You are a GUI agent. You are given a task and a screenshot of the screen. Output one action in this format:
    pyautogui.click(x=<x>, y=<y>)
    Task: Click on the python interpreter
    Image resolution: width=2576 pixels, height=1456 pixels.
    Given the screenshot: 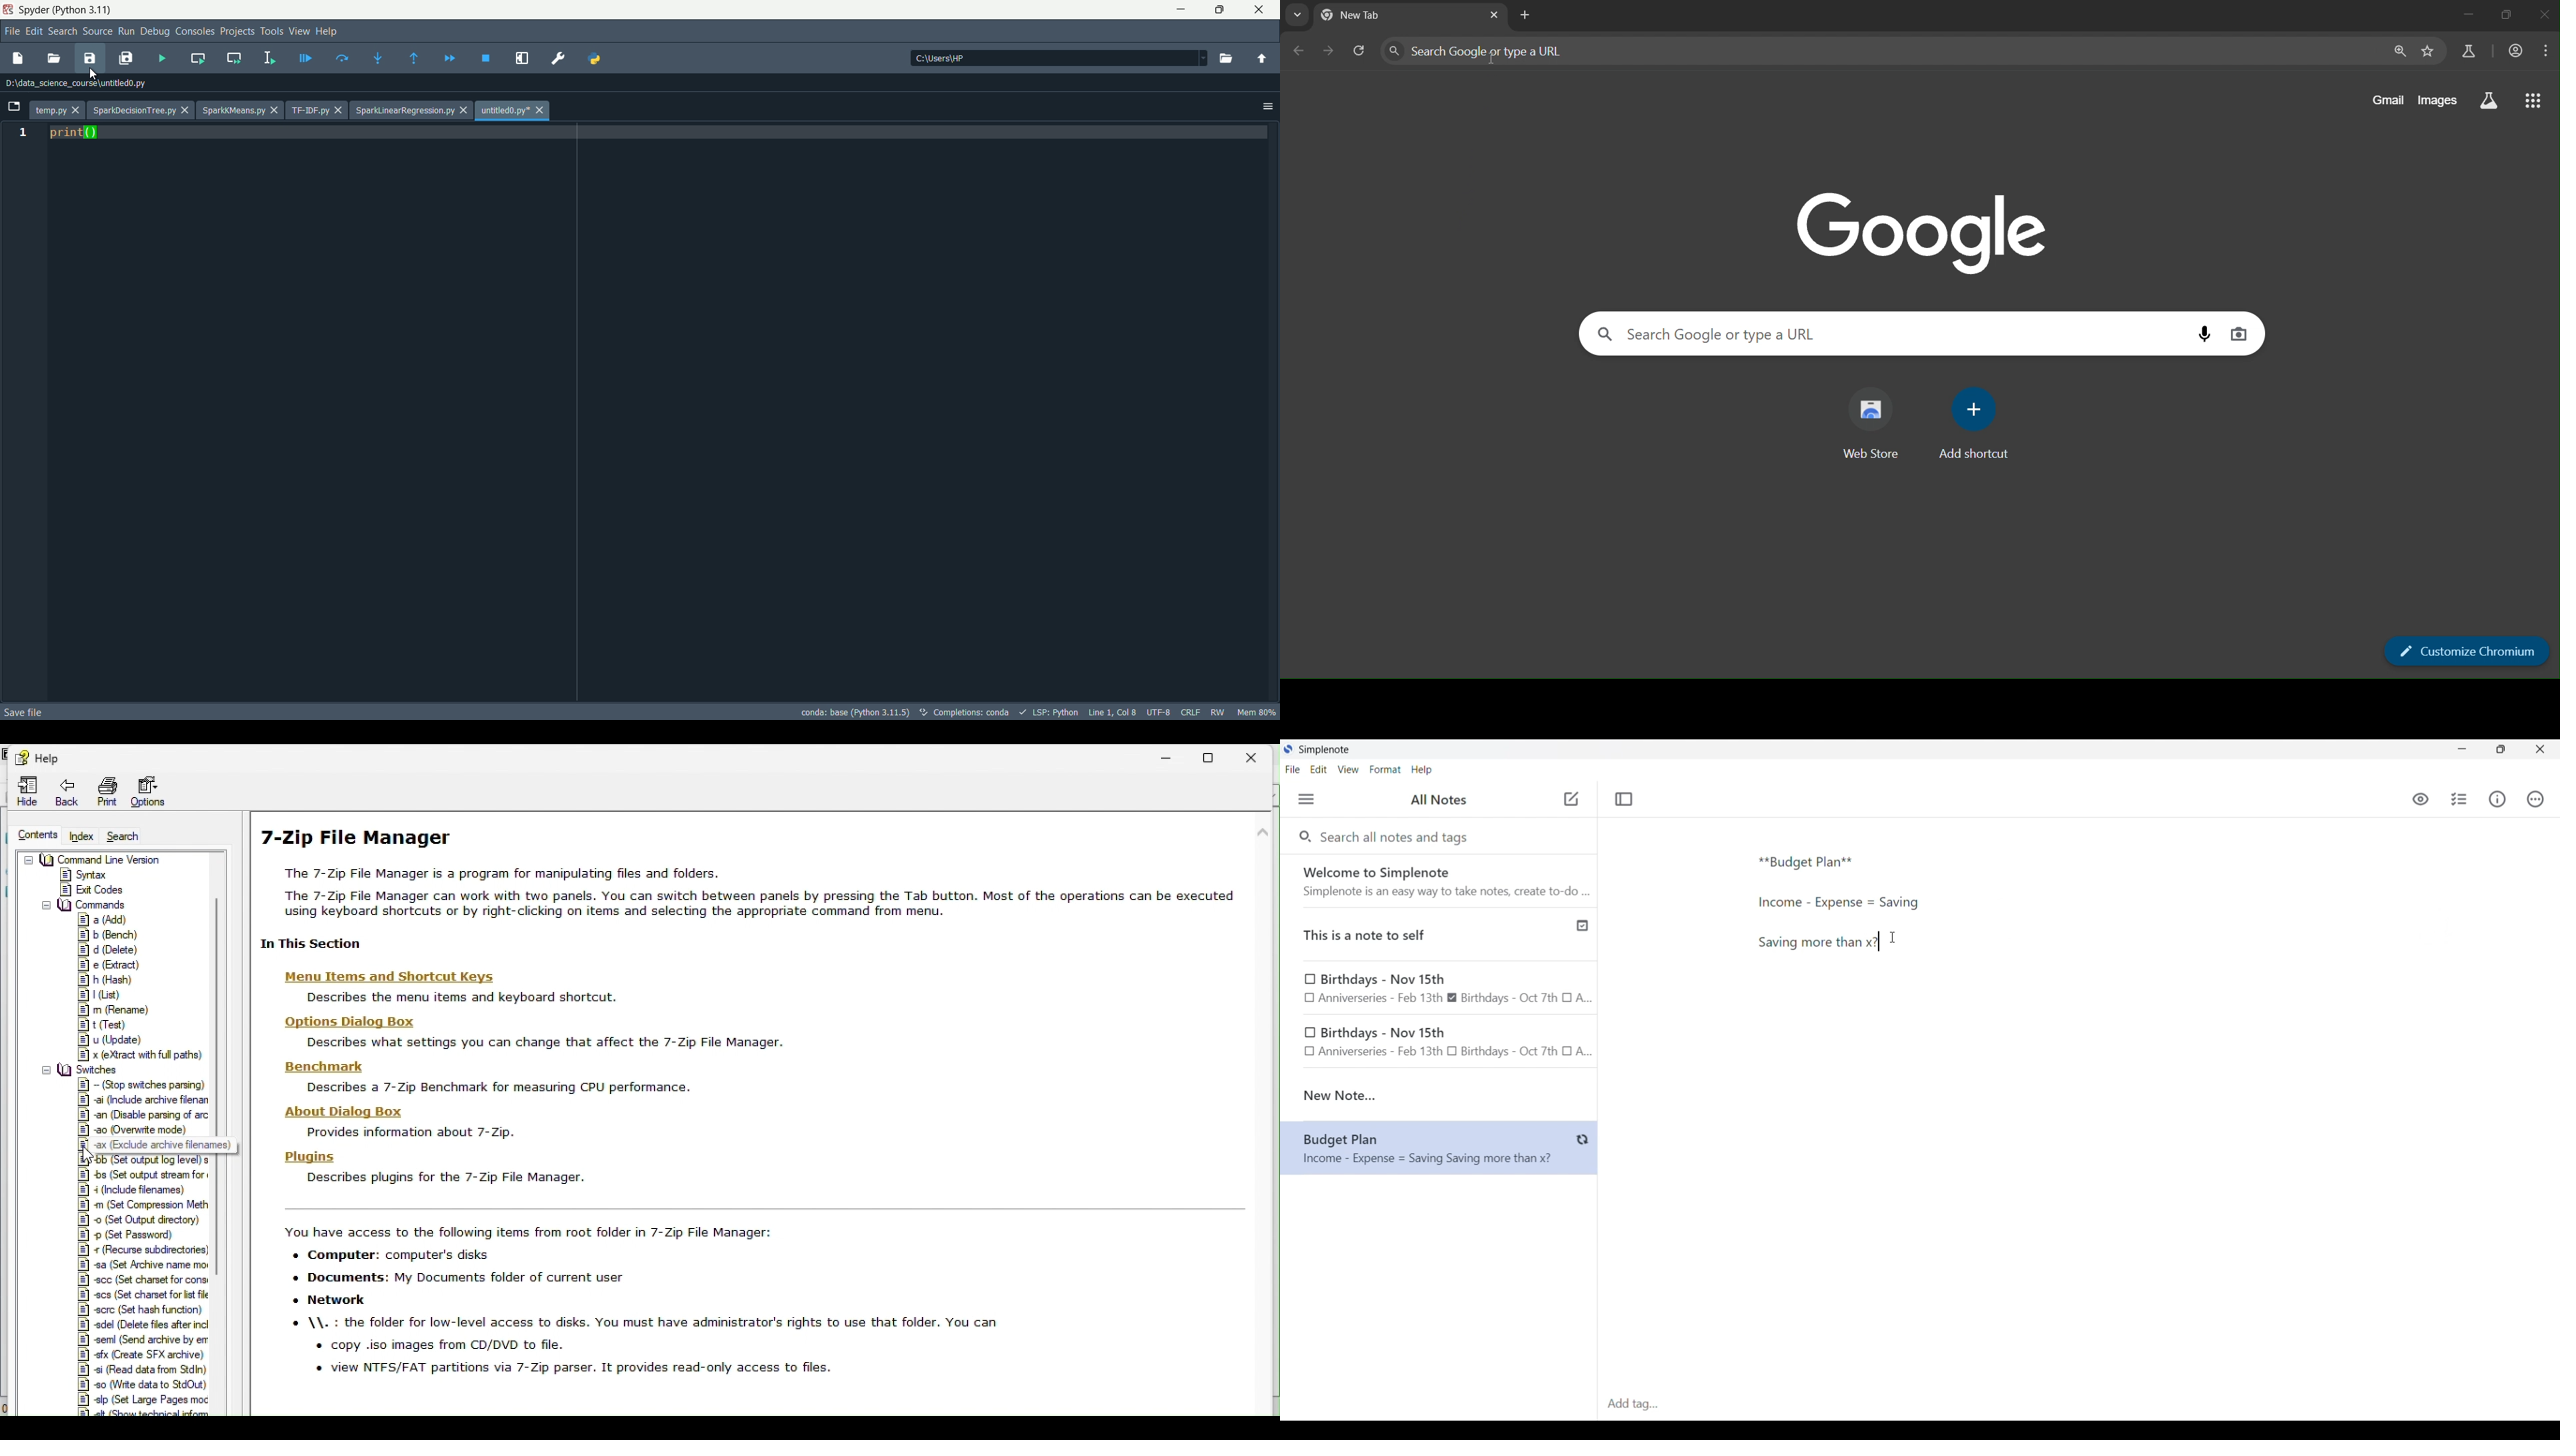 What is the action you would take?
    pyautogui.click(x=854, y=712)
    